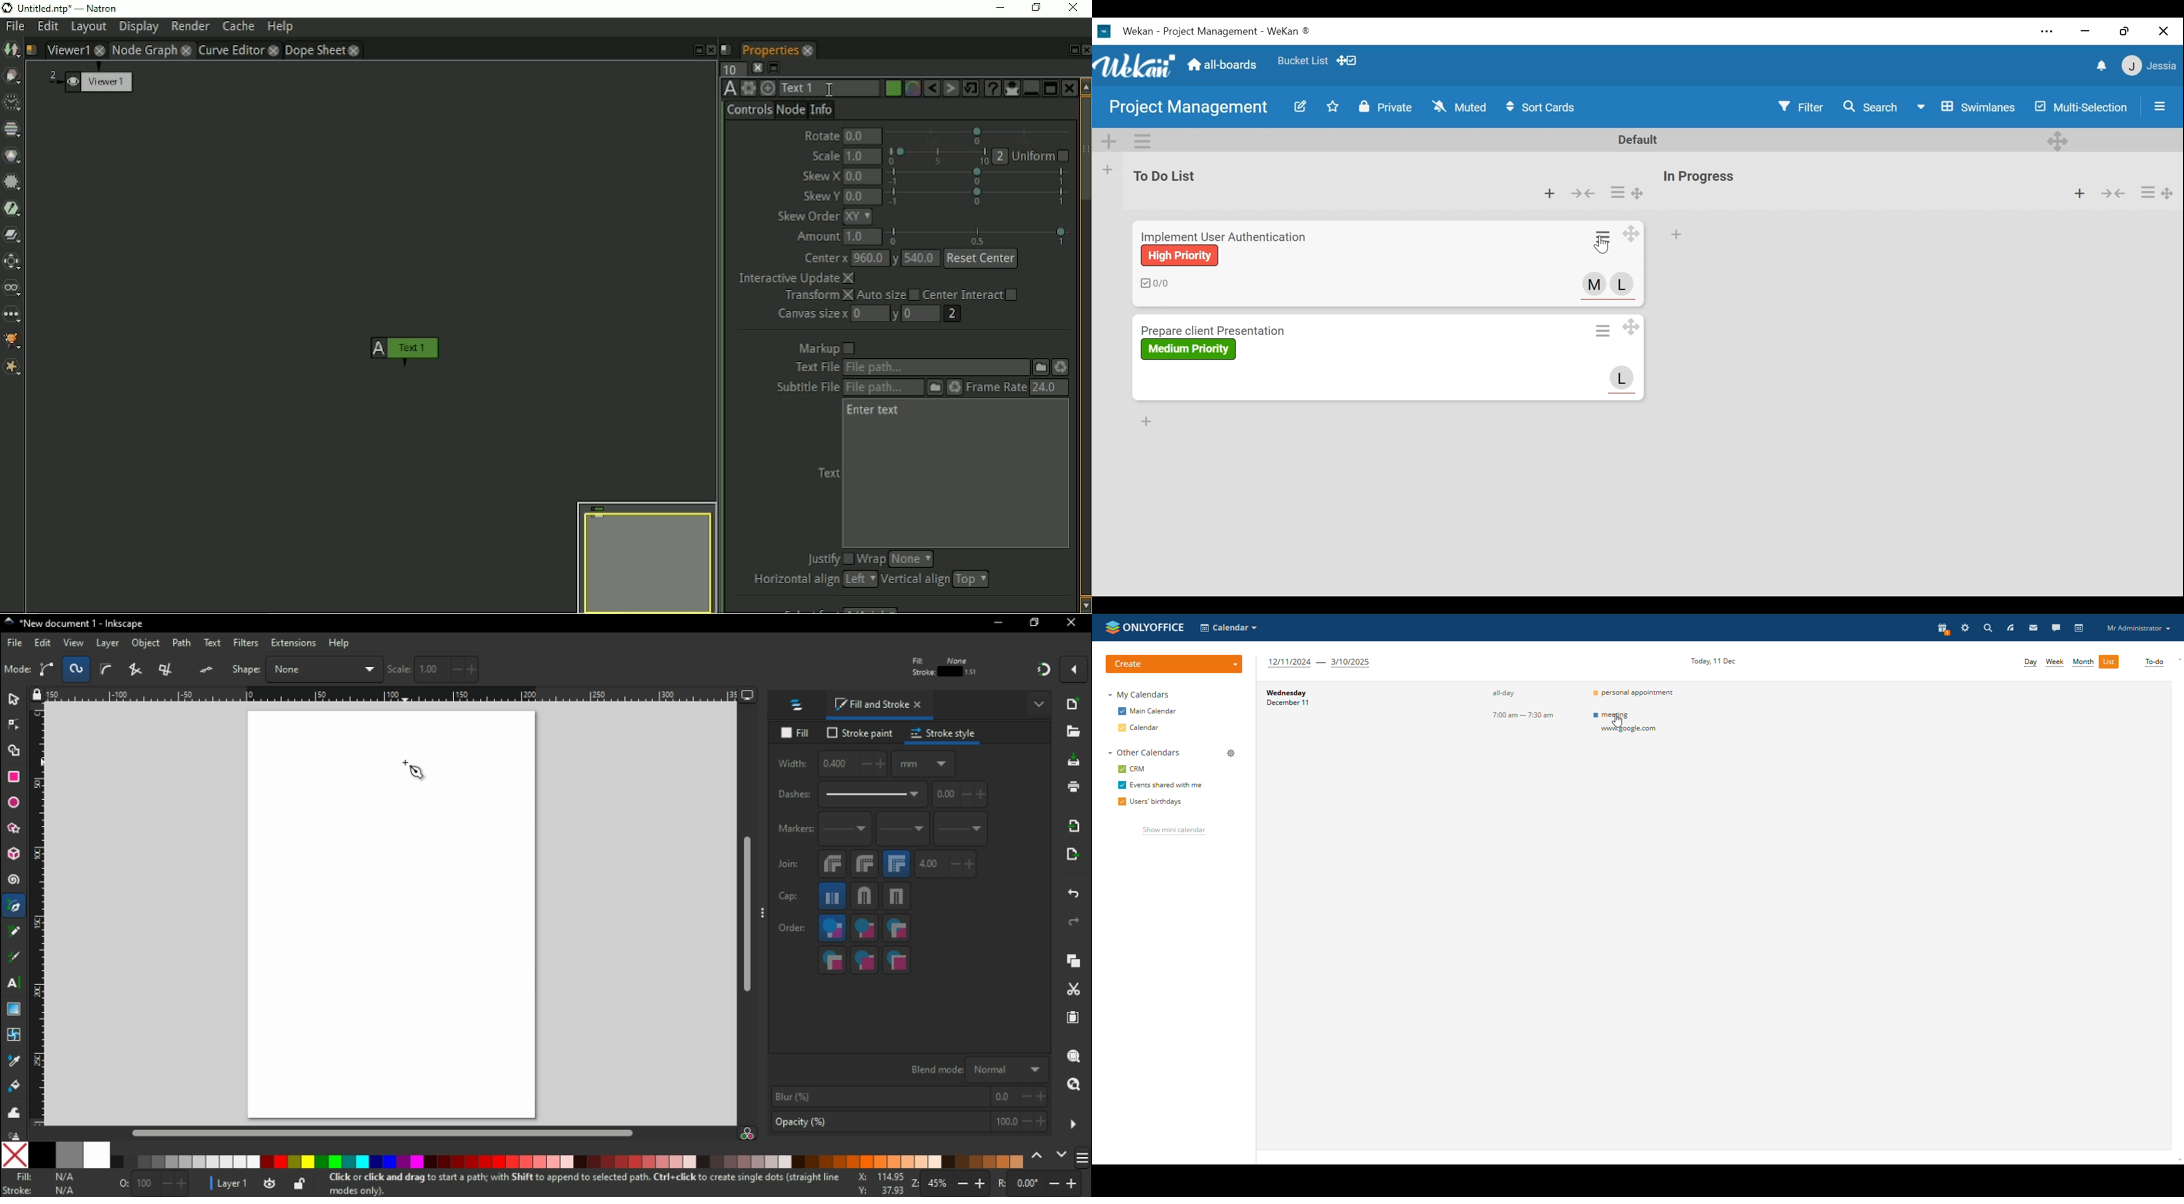  Describe the element at coordinates (1459, 106) in the screenshot. I see `Muted` at that location.